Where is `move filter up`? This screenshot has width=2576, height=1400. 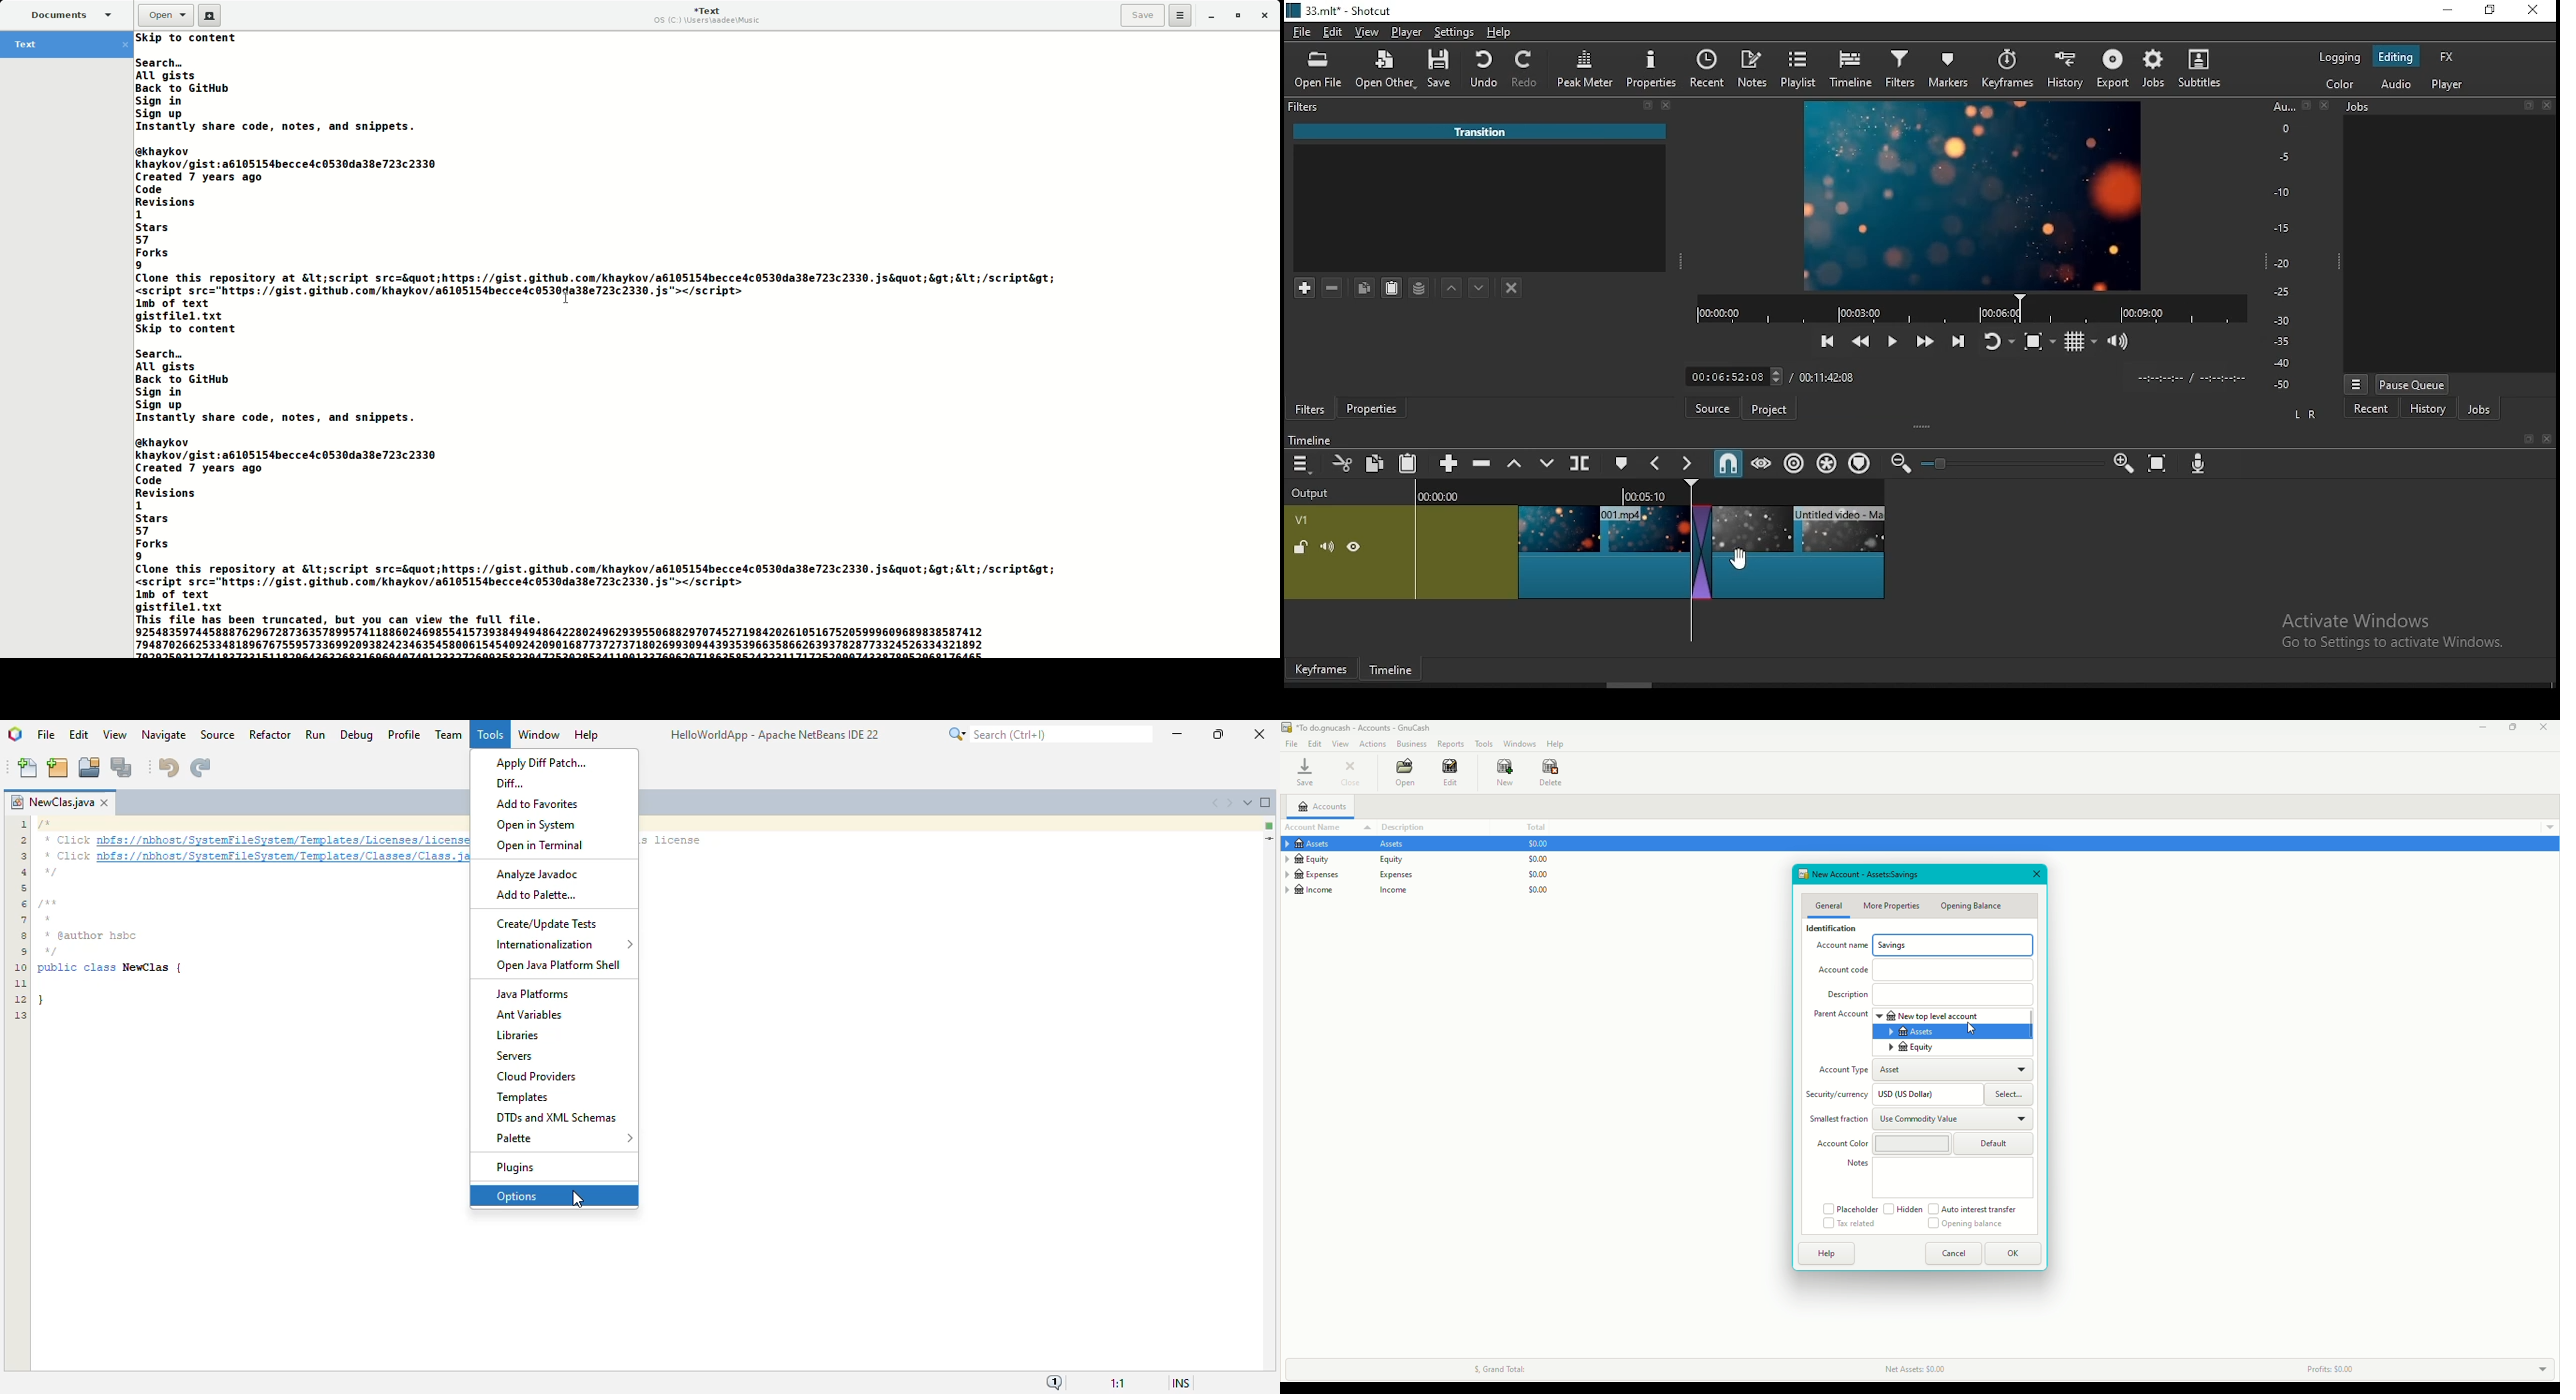 move filter up is located at coordinates (1454, 287).